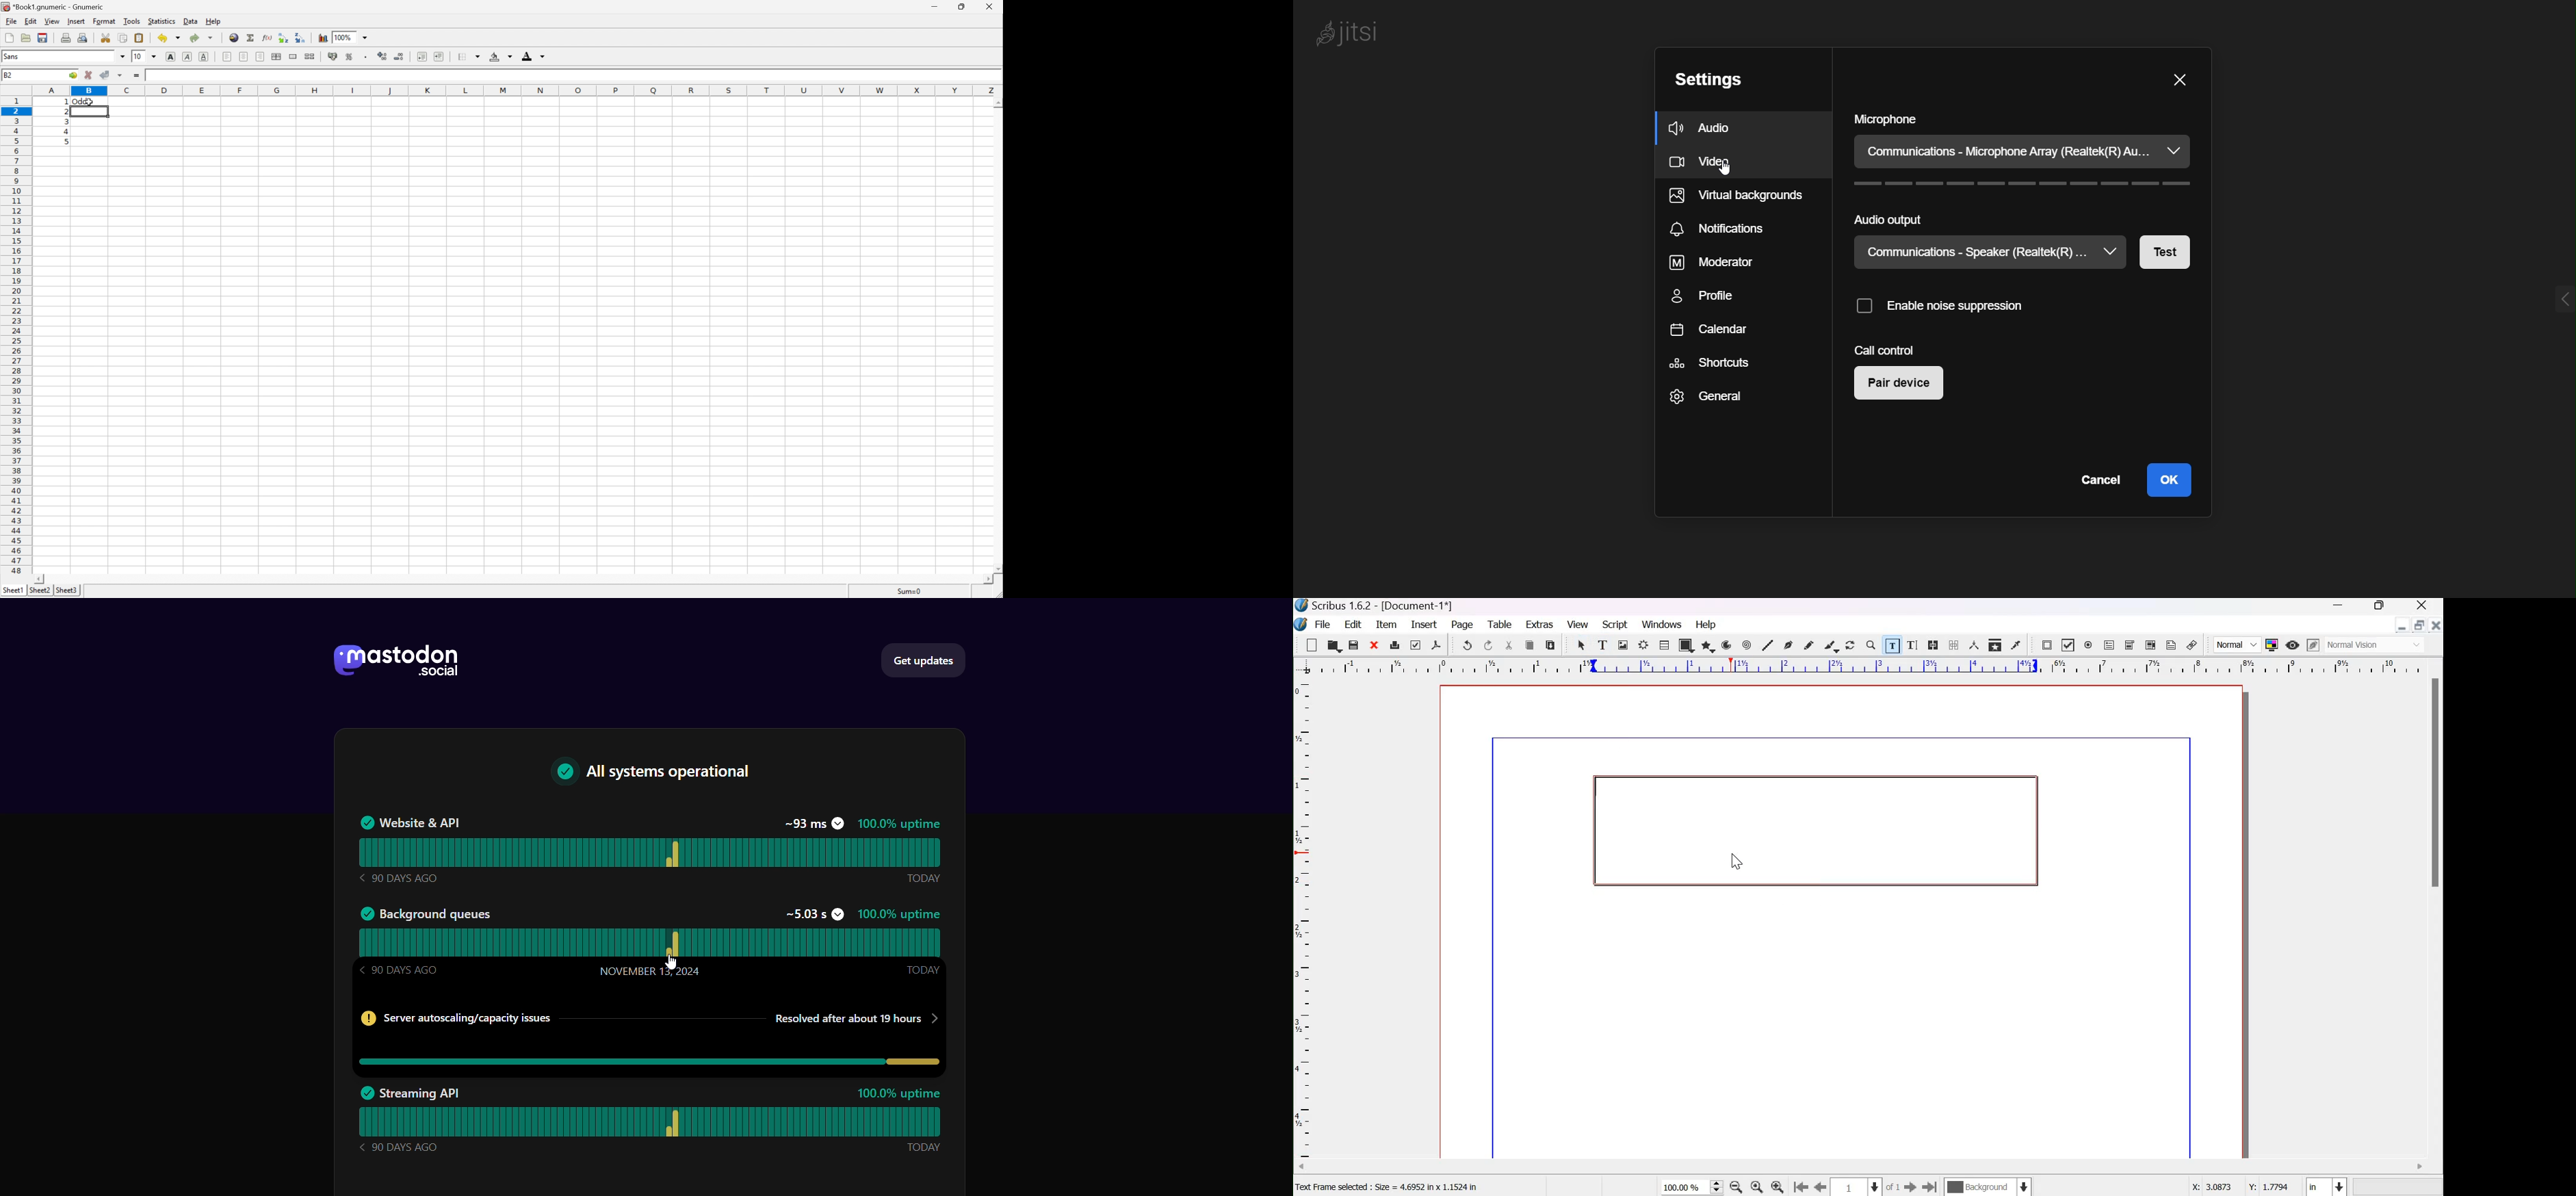  Describe the element at coordinates (1302, 625) in the screenshot. I see `Logo` at that location.